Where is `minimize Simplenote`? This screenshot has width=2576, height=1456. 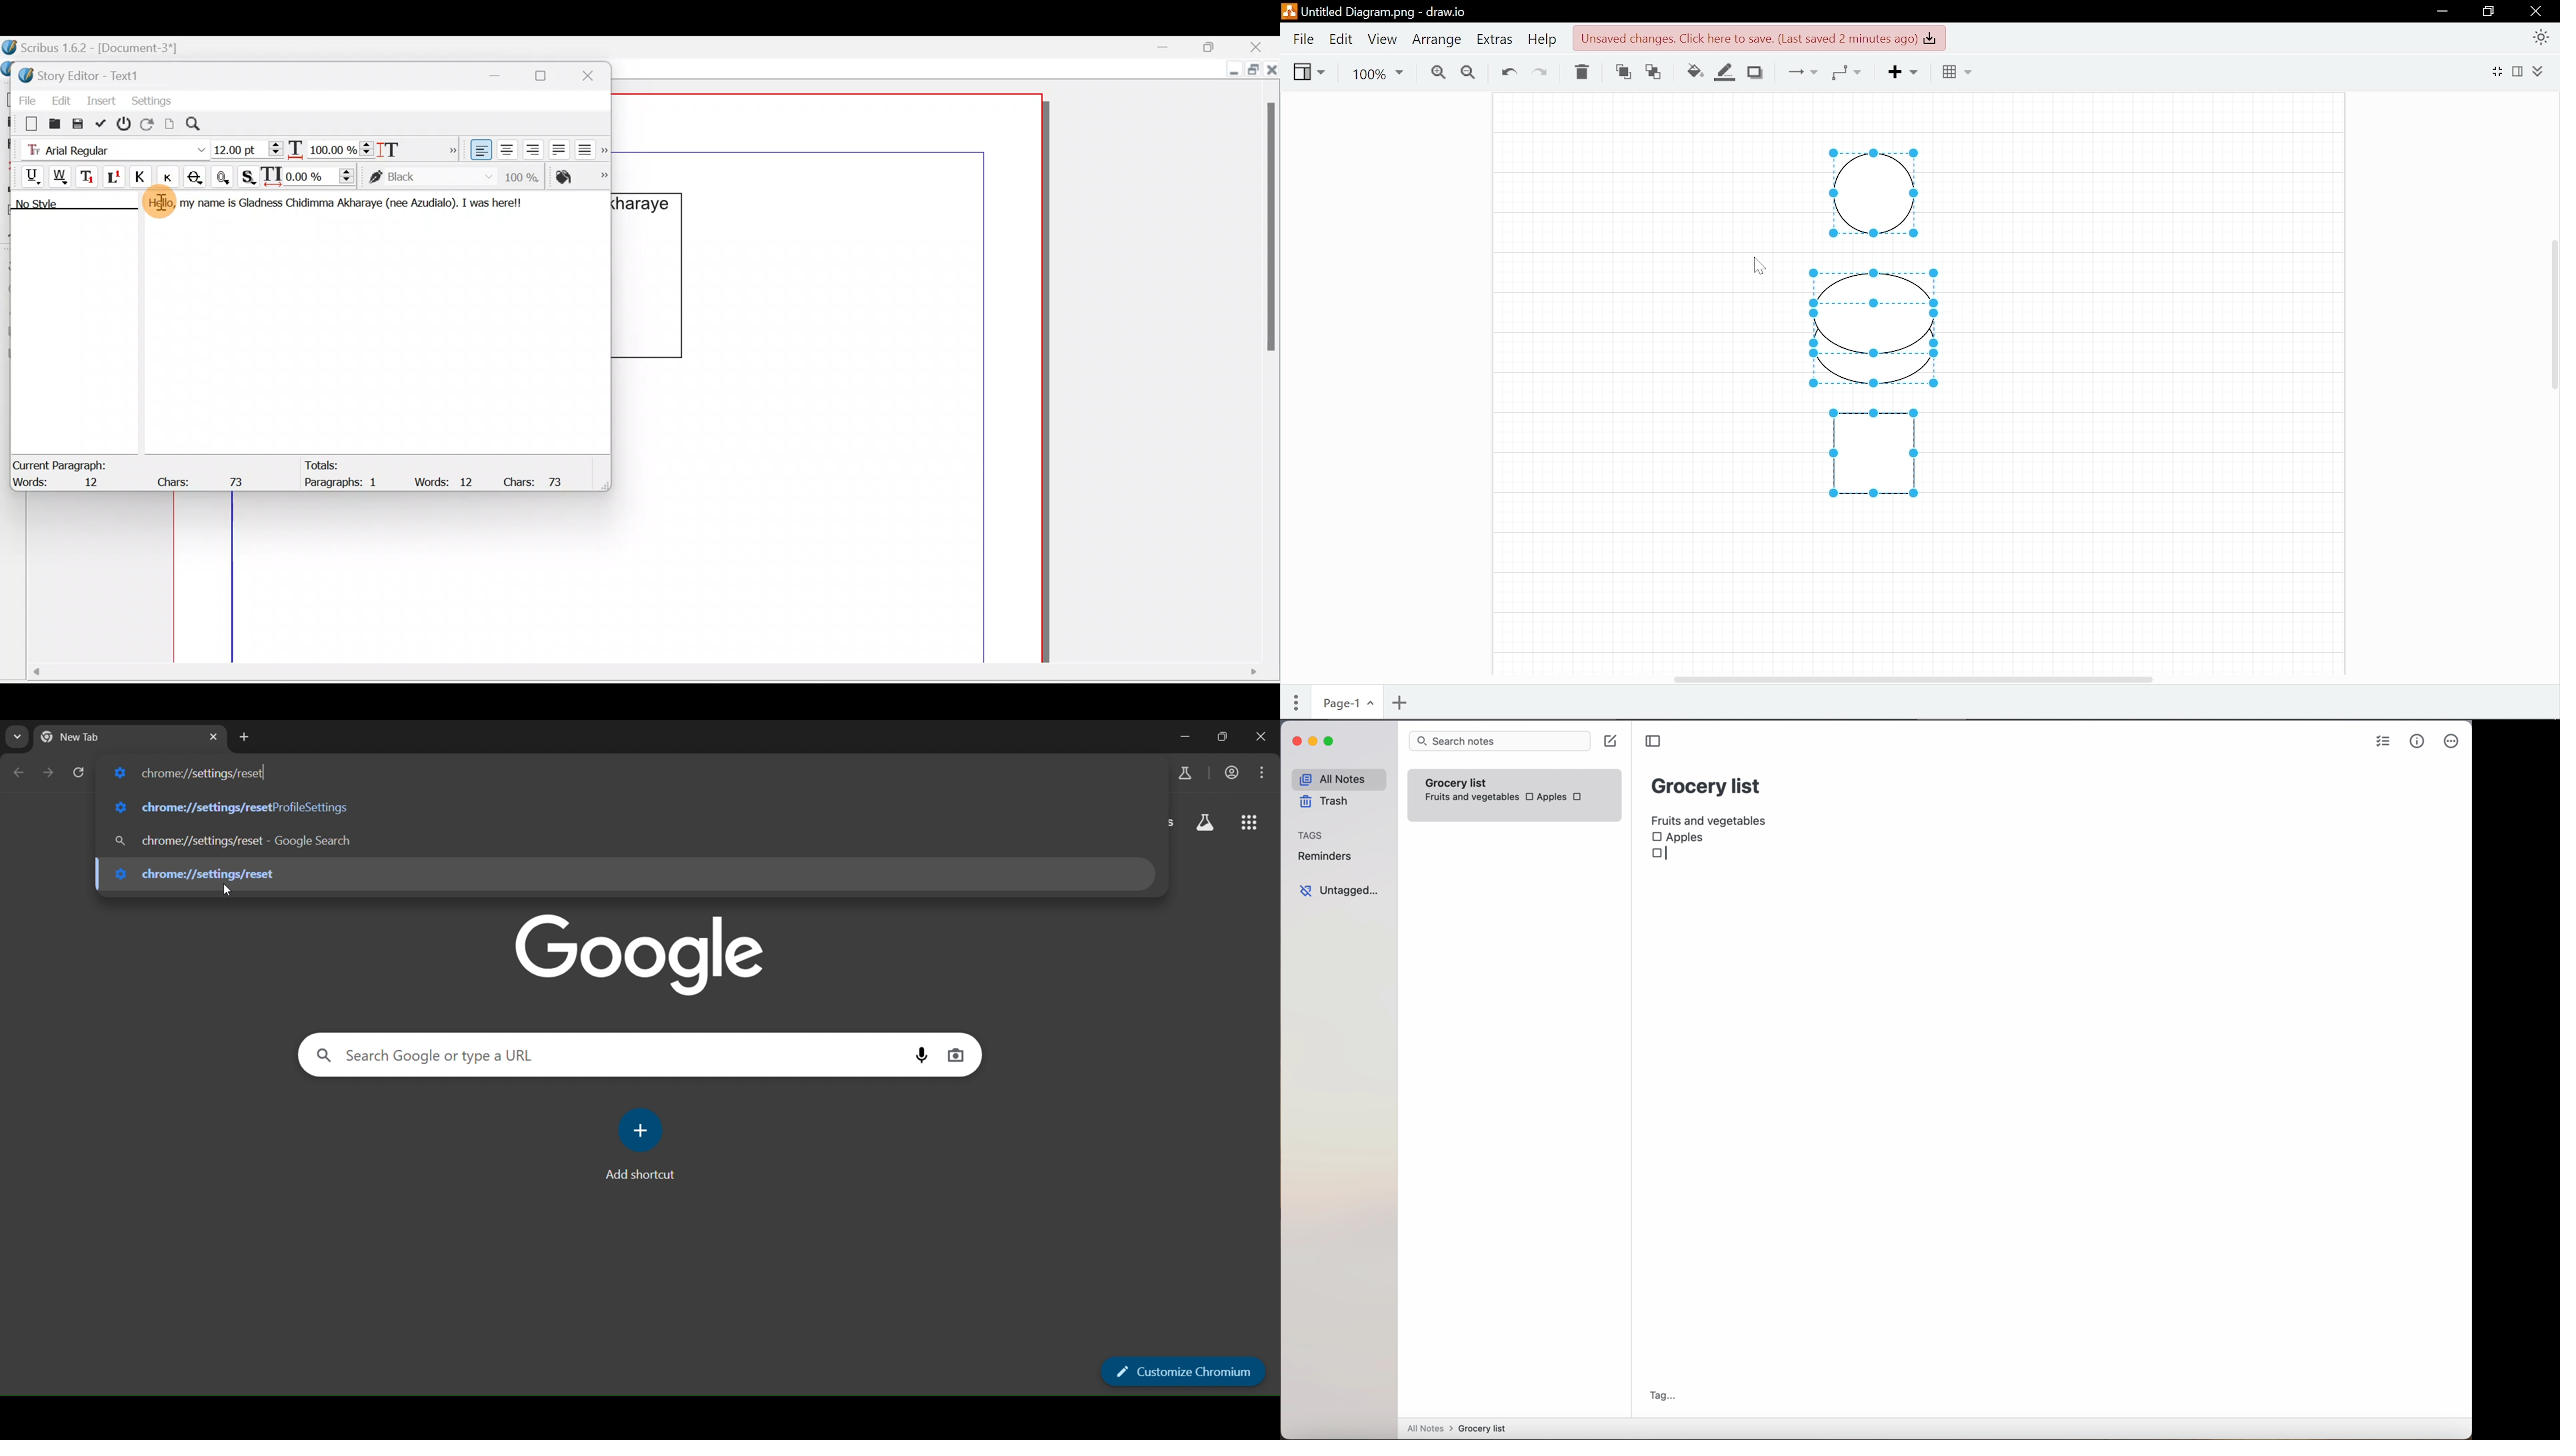
minimize Simplenote is located at coordinates (1315, 743).